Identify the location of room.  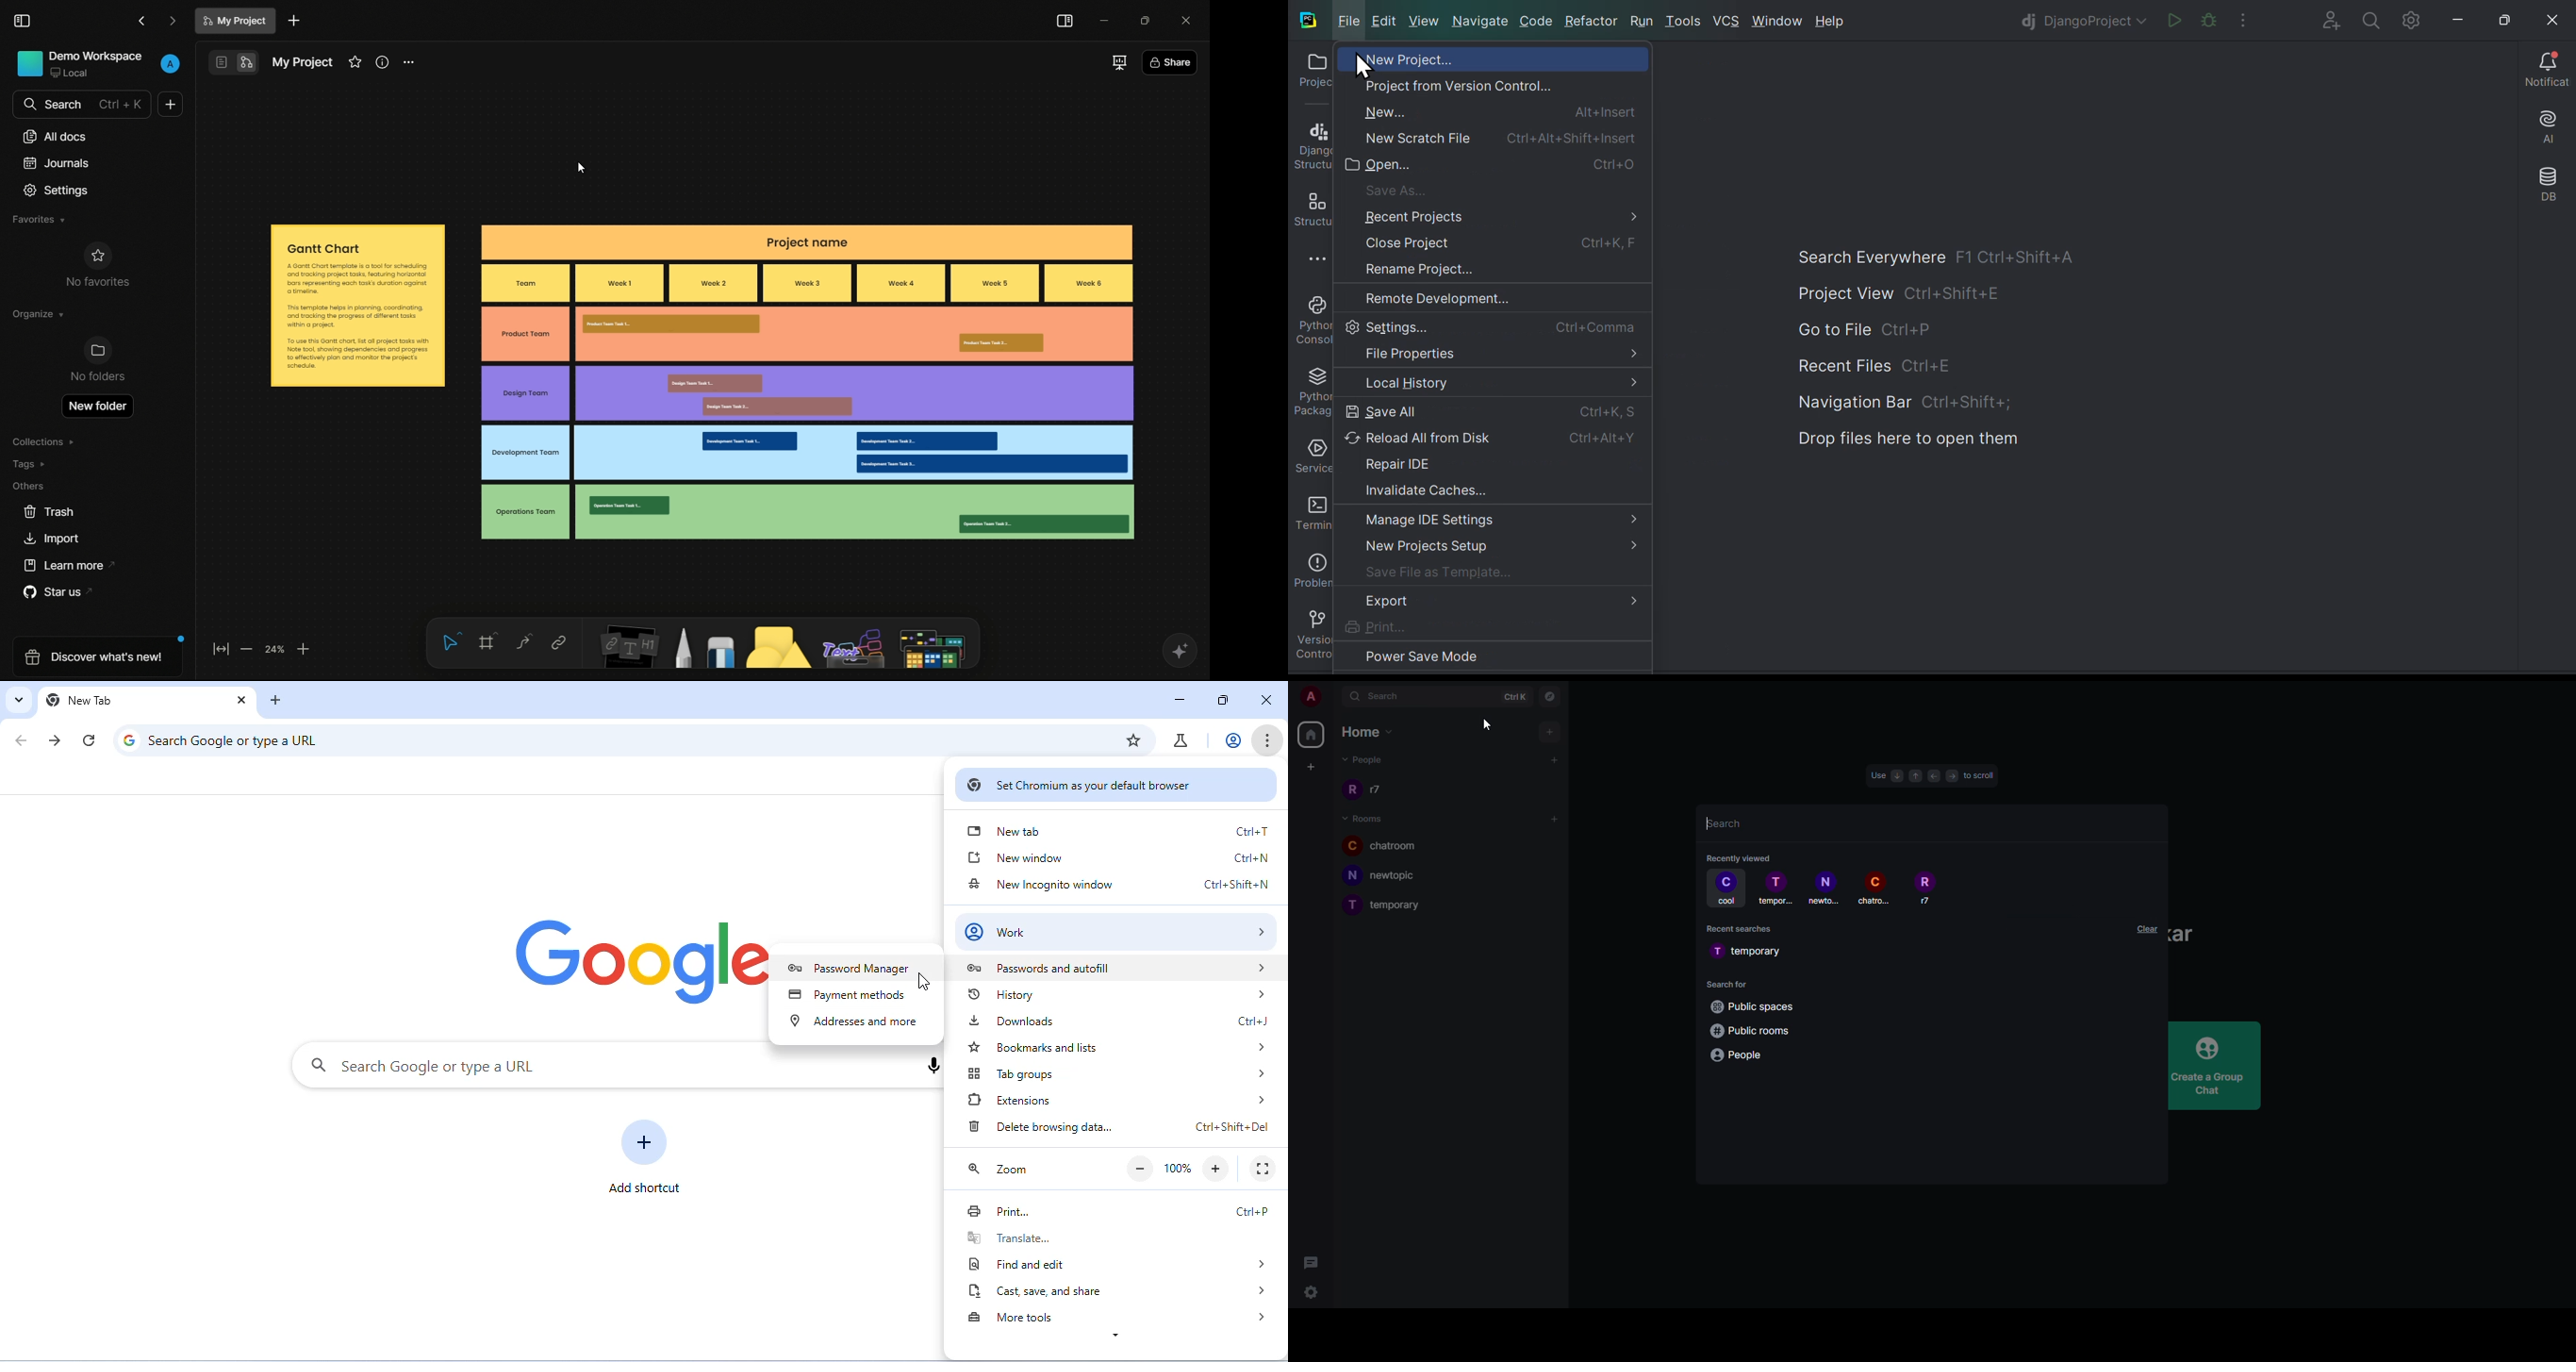
(1776, 891).